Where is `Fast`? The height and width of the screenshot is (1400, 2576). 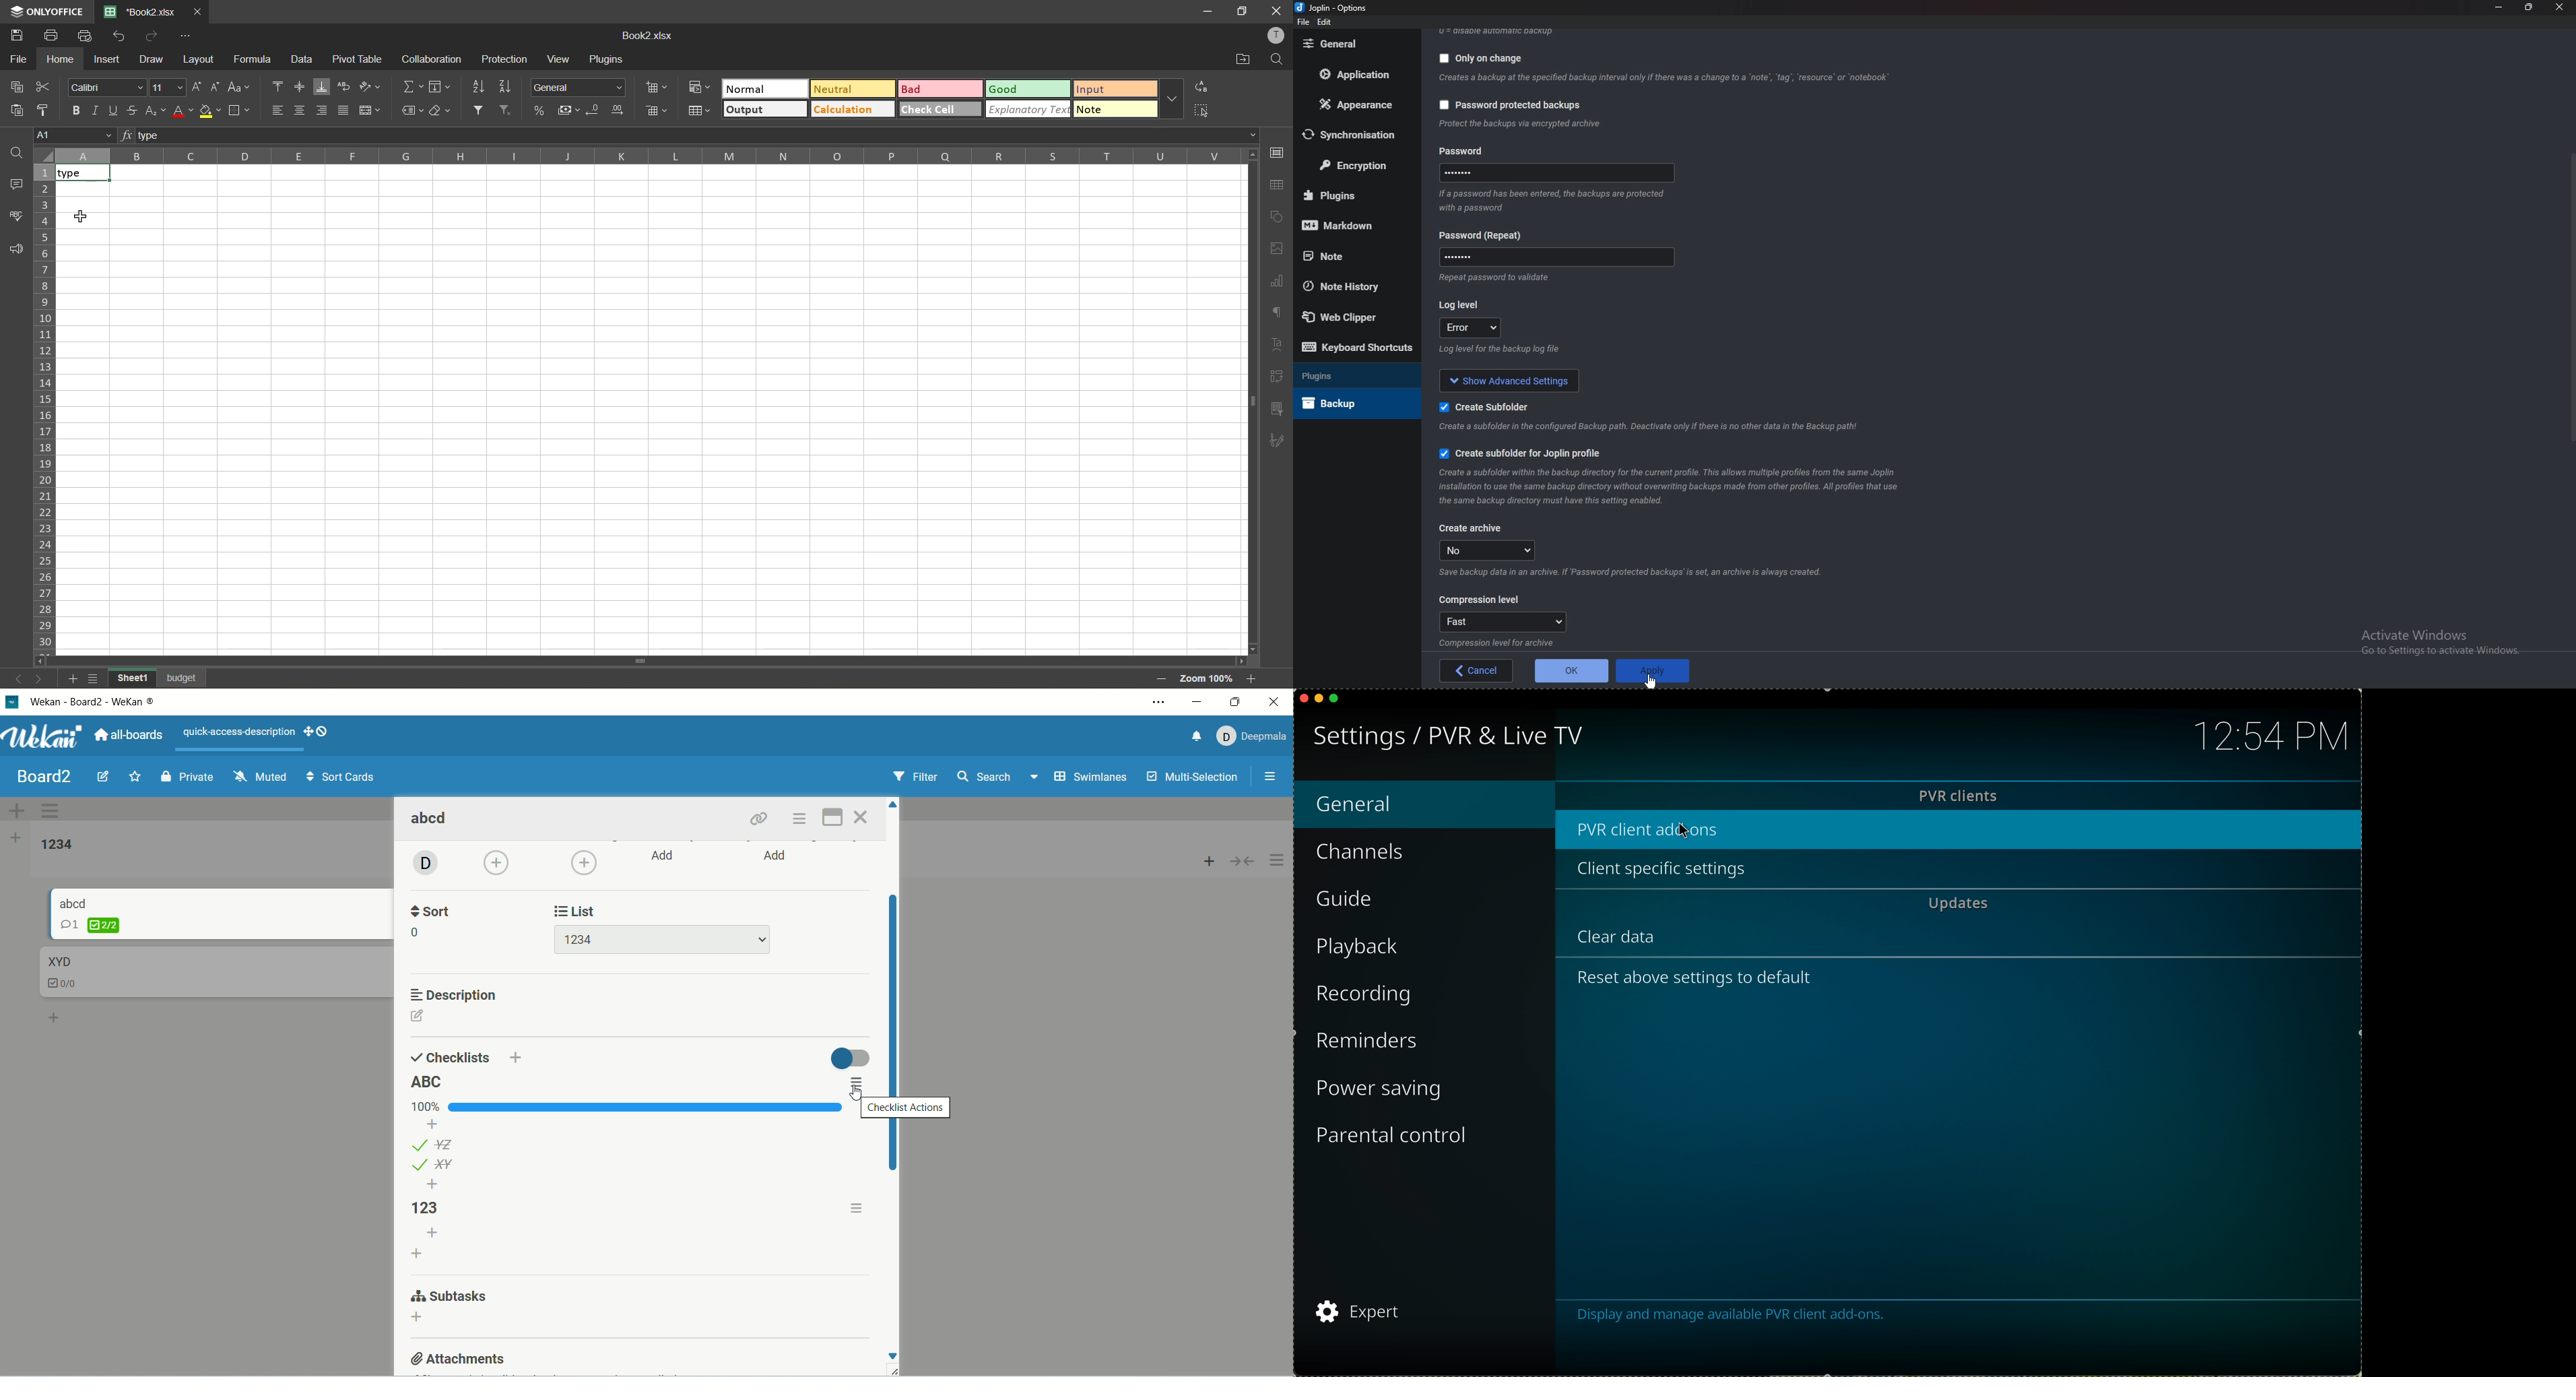 Fast is located at coordinates (1502, 622).